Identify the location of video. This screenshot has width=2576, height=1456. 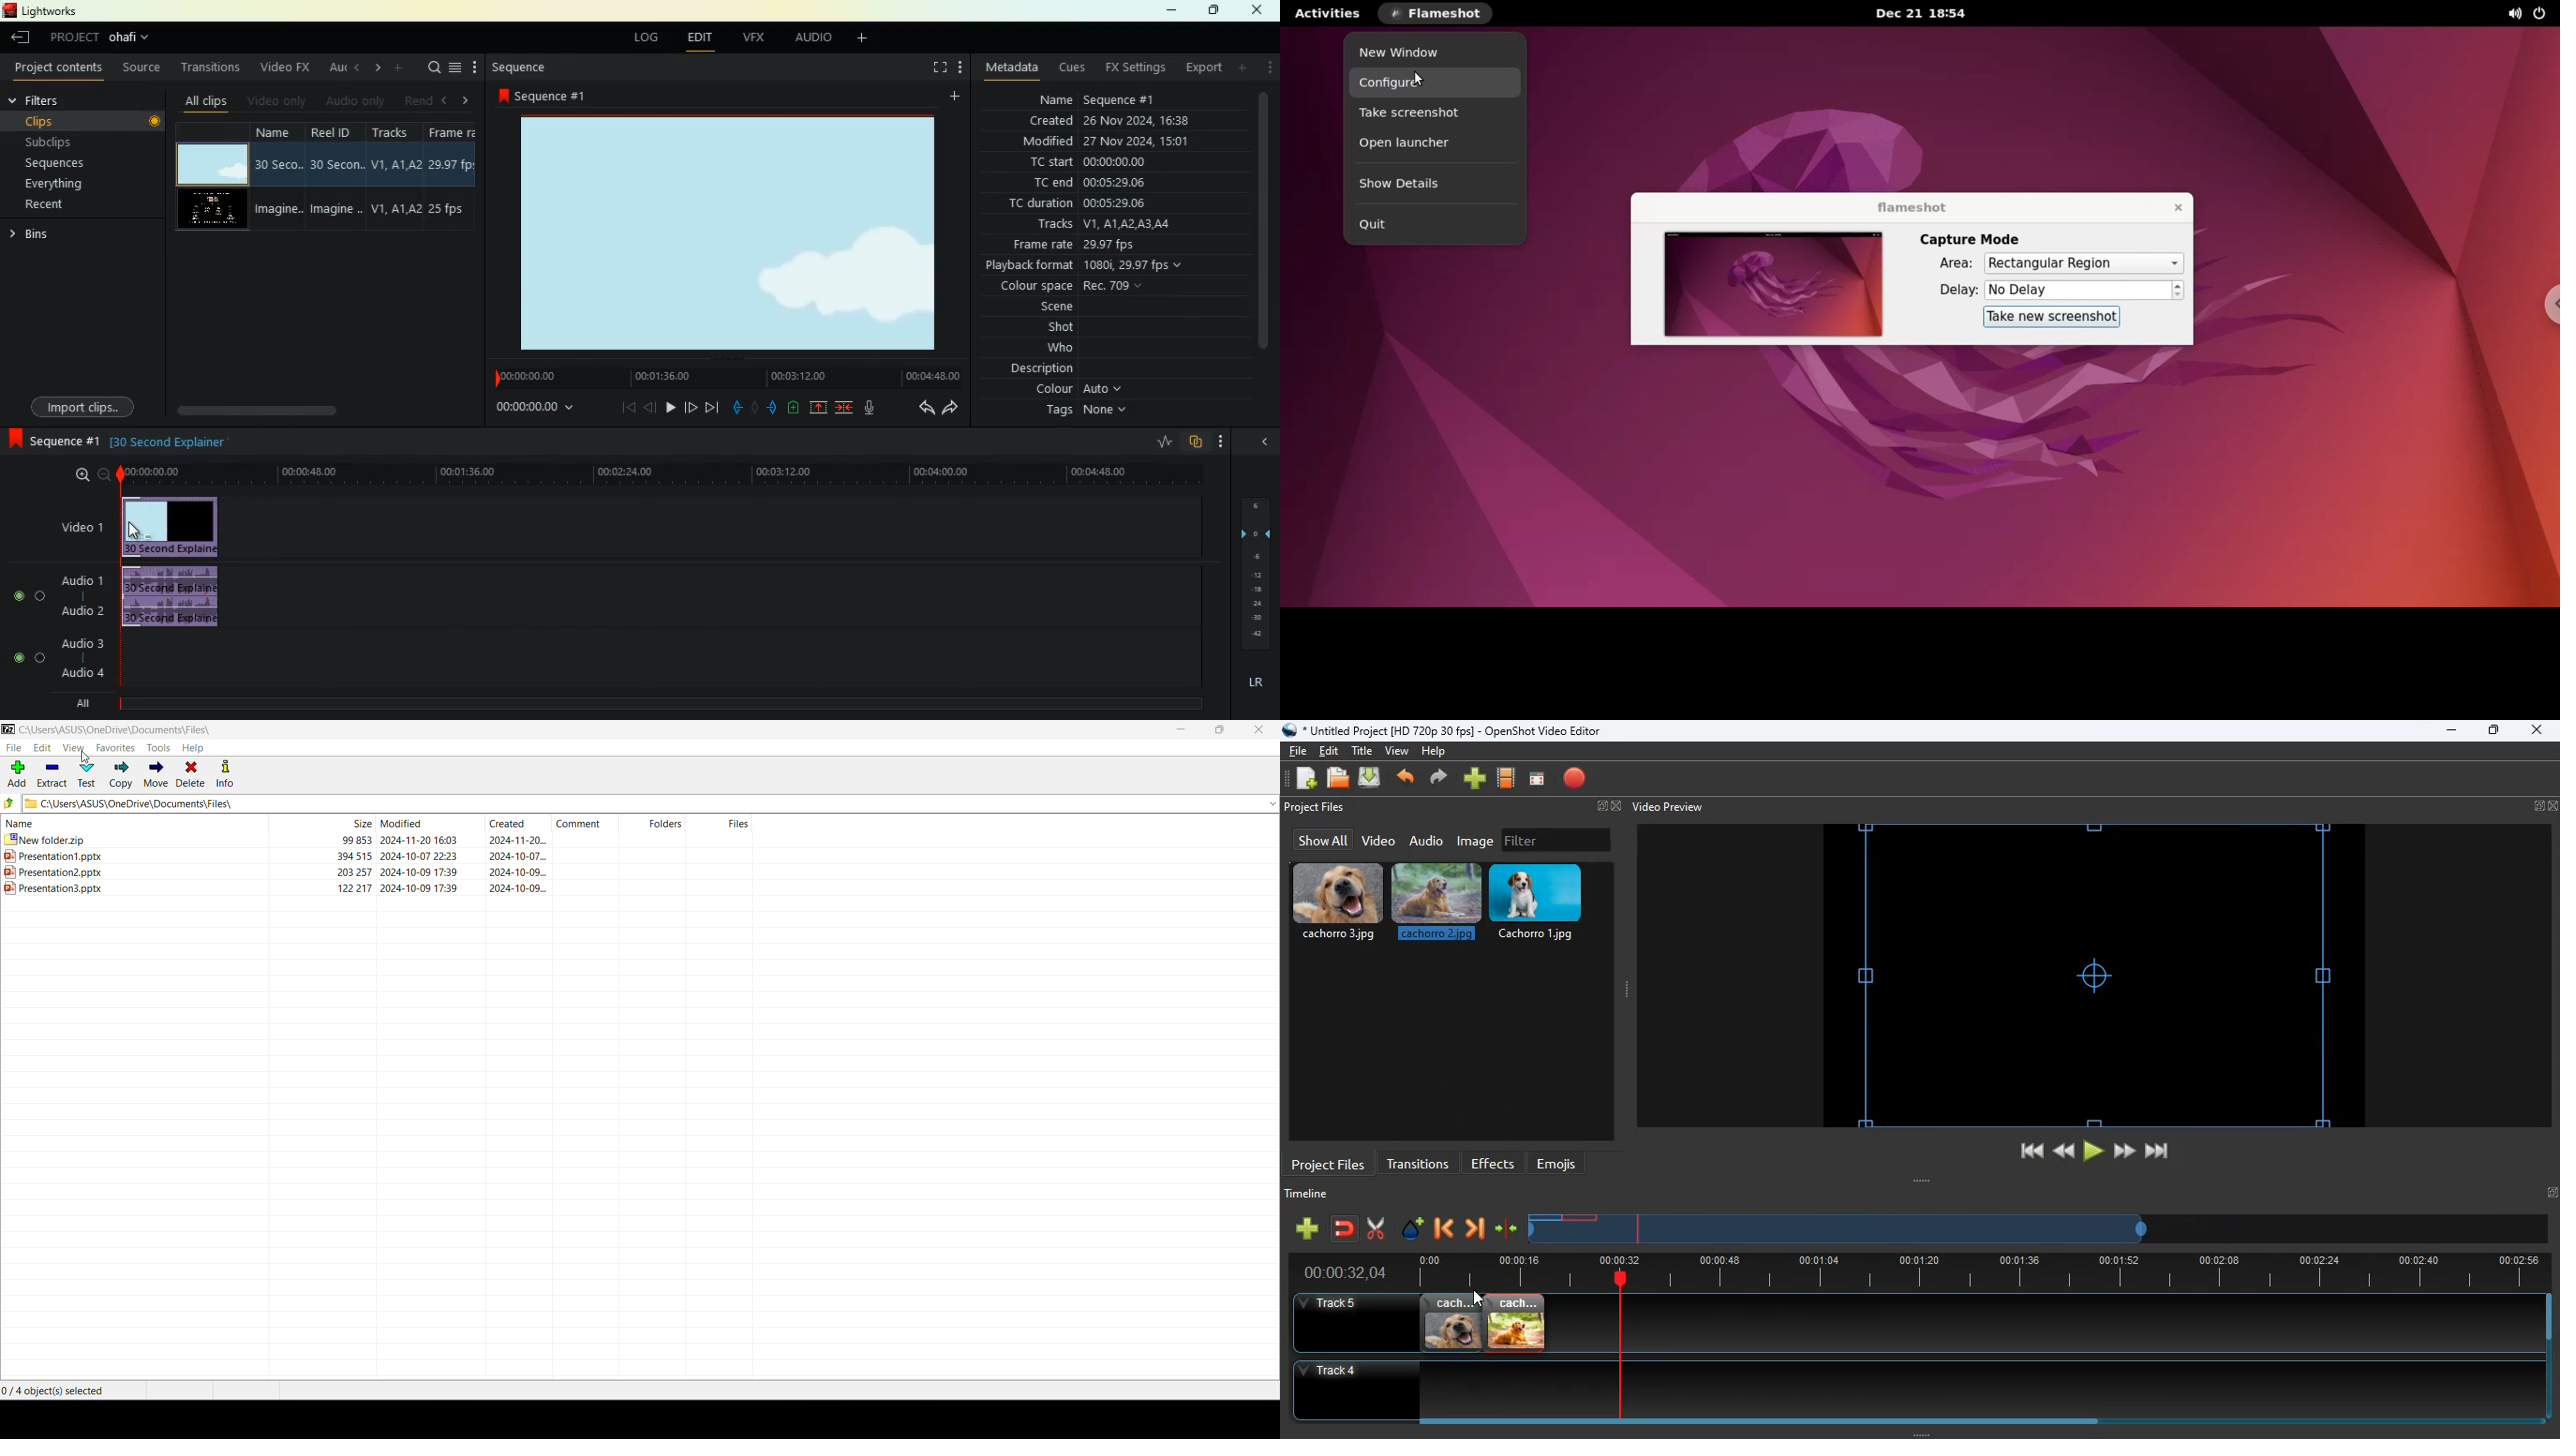
(211, 160).